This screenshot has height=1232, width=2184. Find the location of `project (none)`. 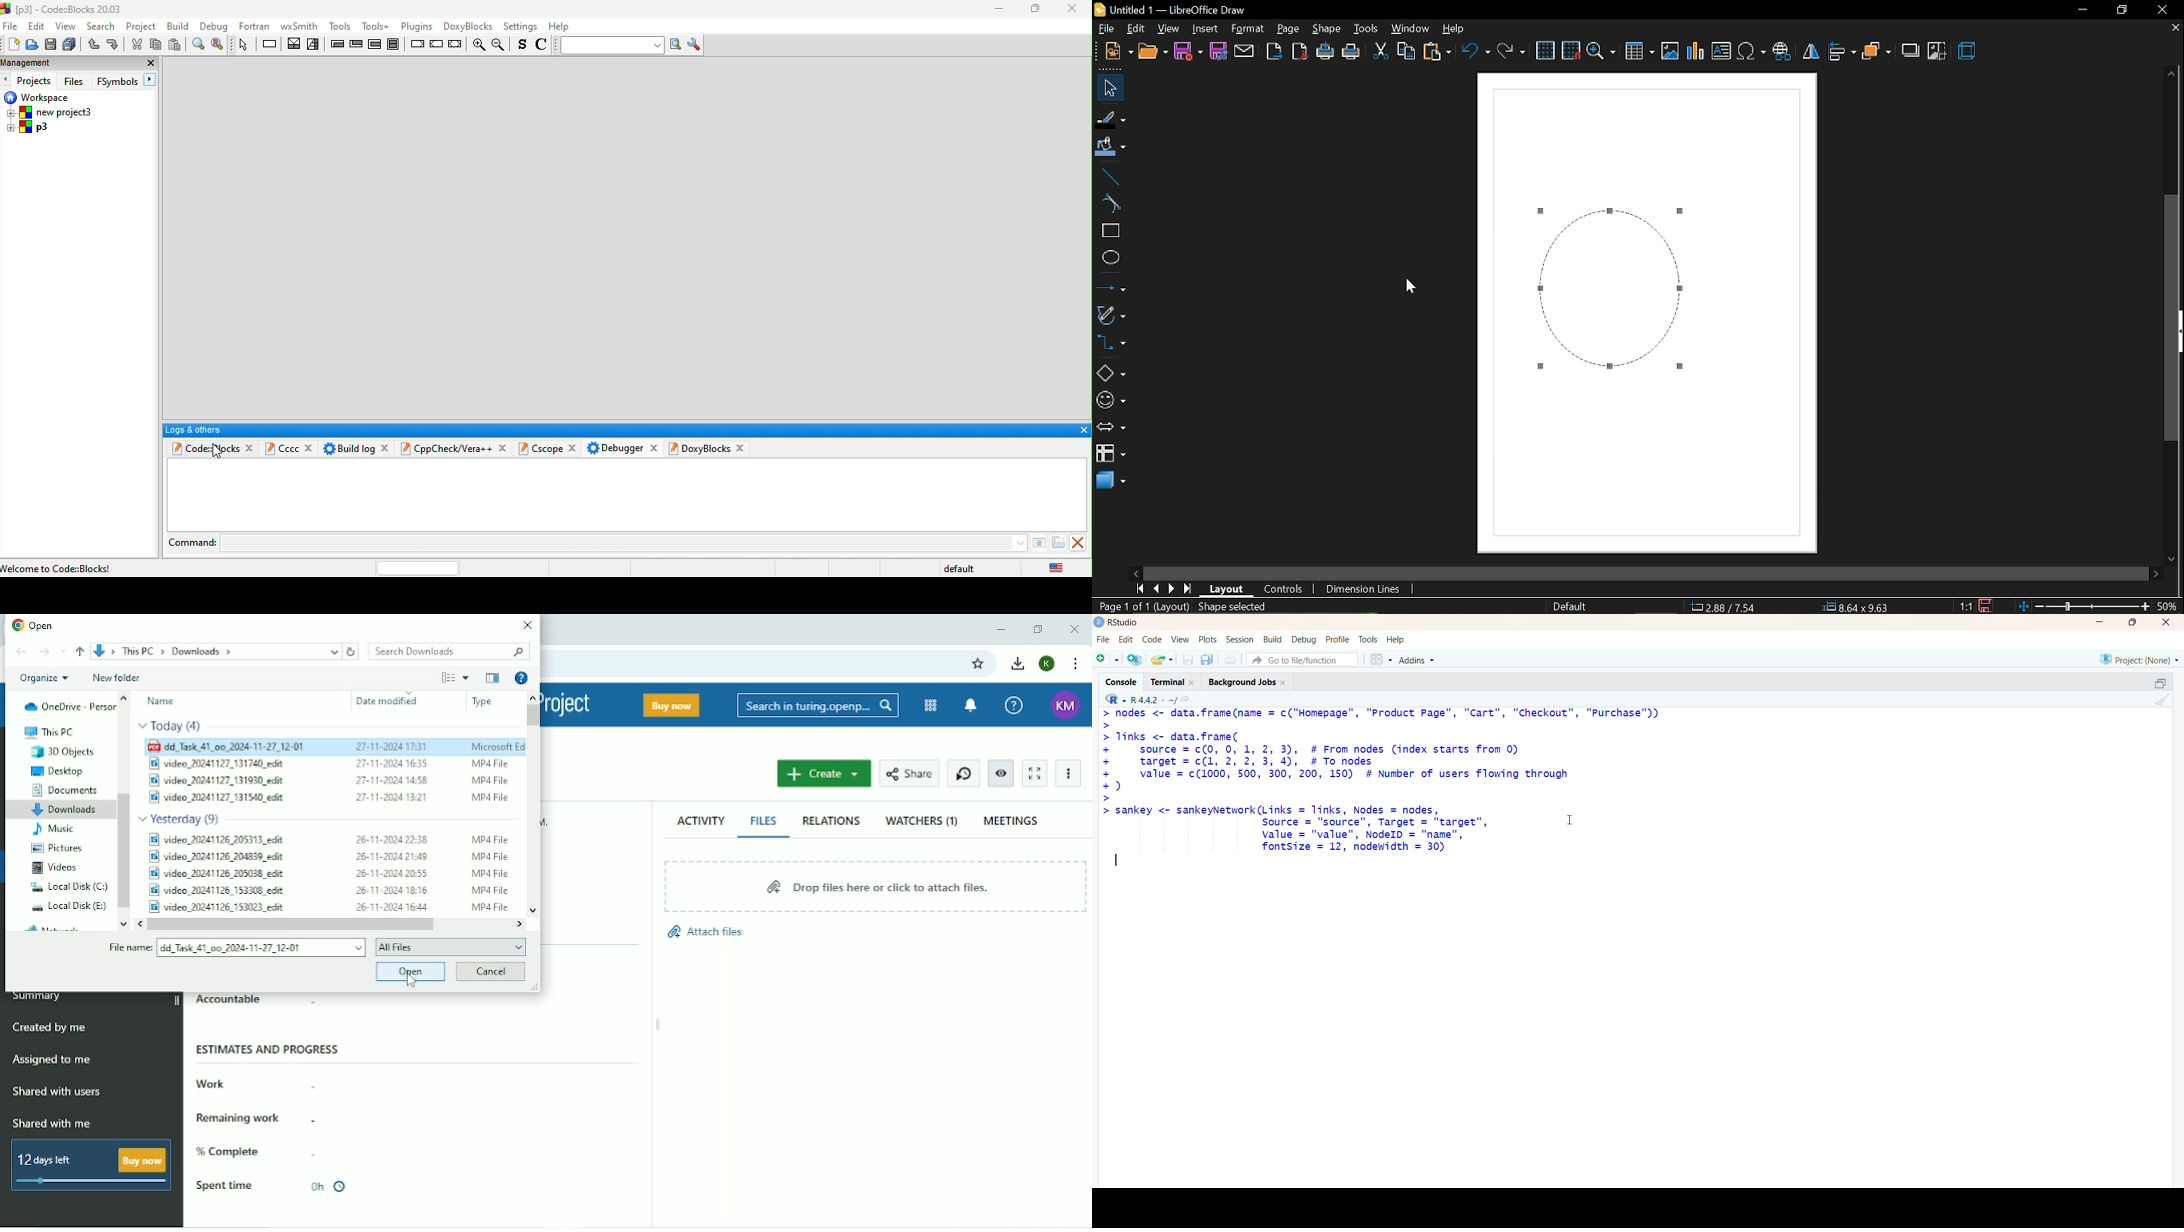

project (none) is located at coordinates (2132, 659).